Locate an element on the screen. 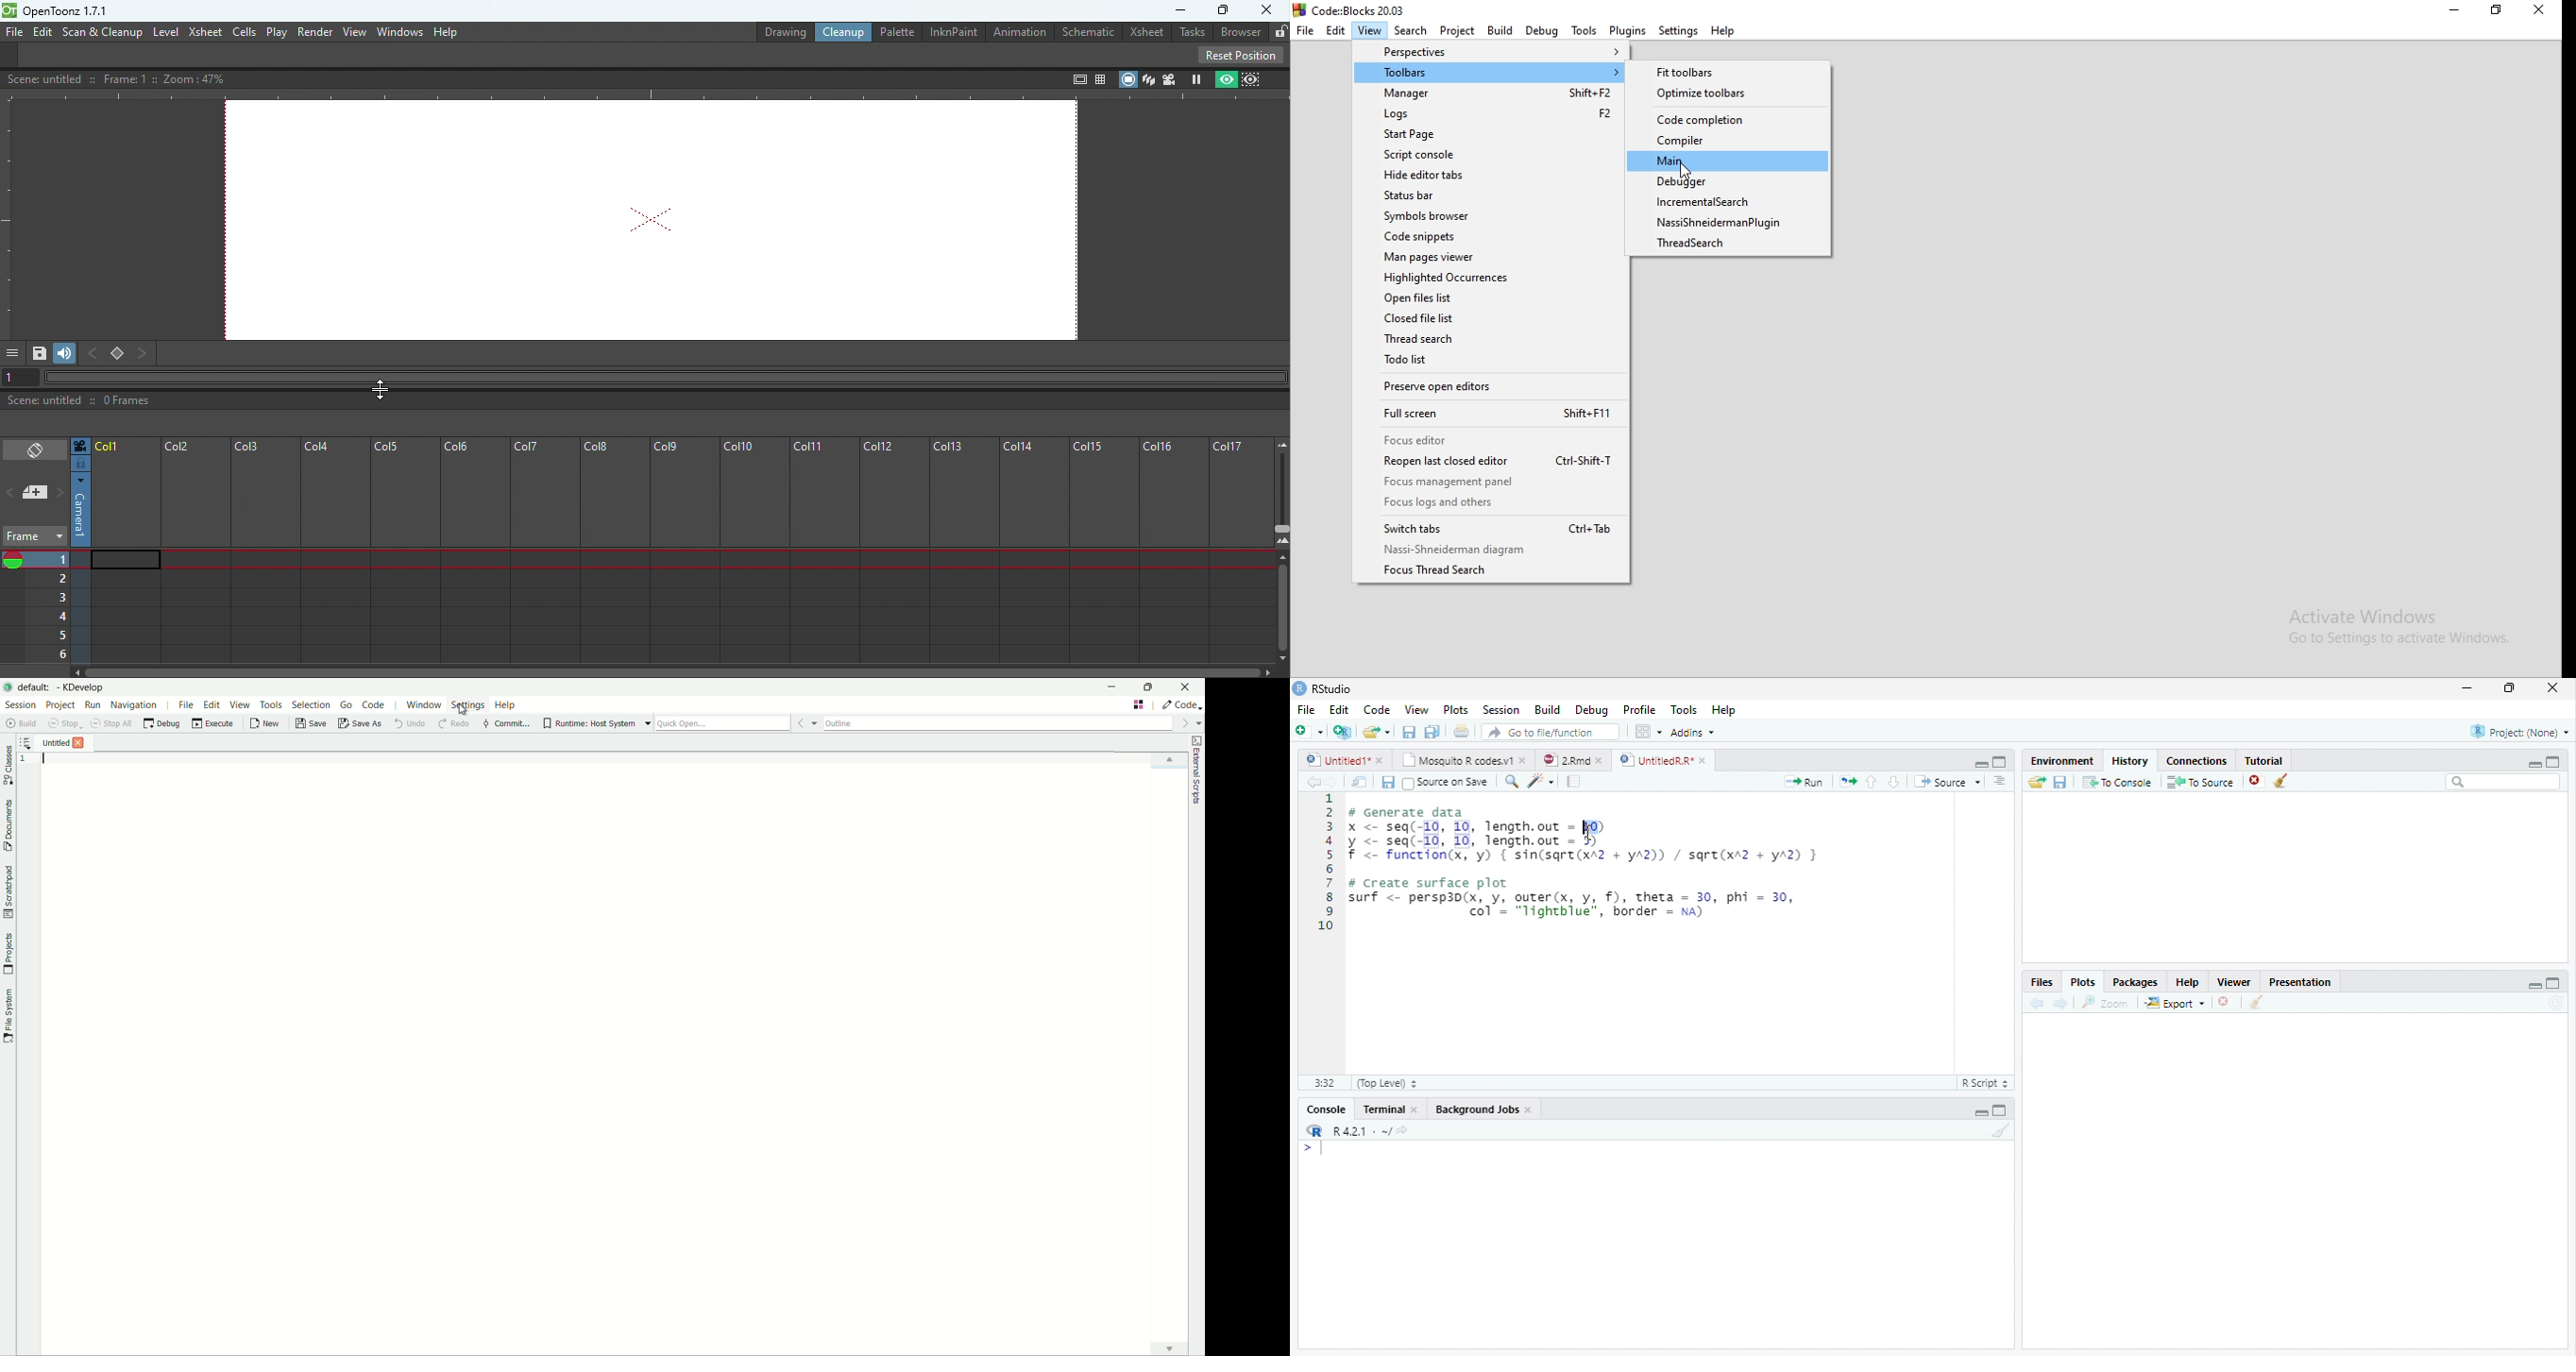 The width and height of the screenshot is (2576, 1372). New file is located at coordinates (1308, 732).